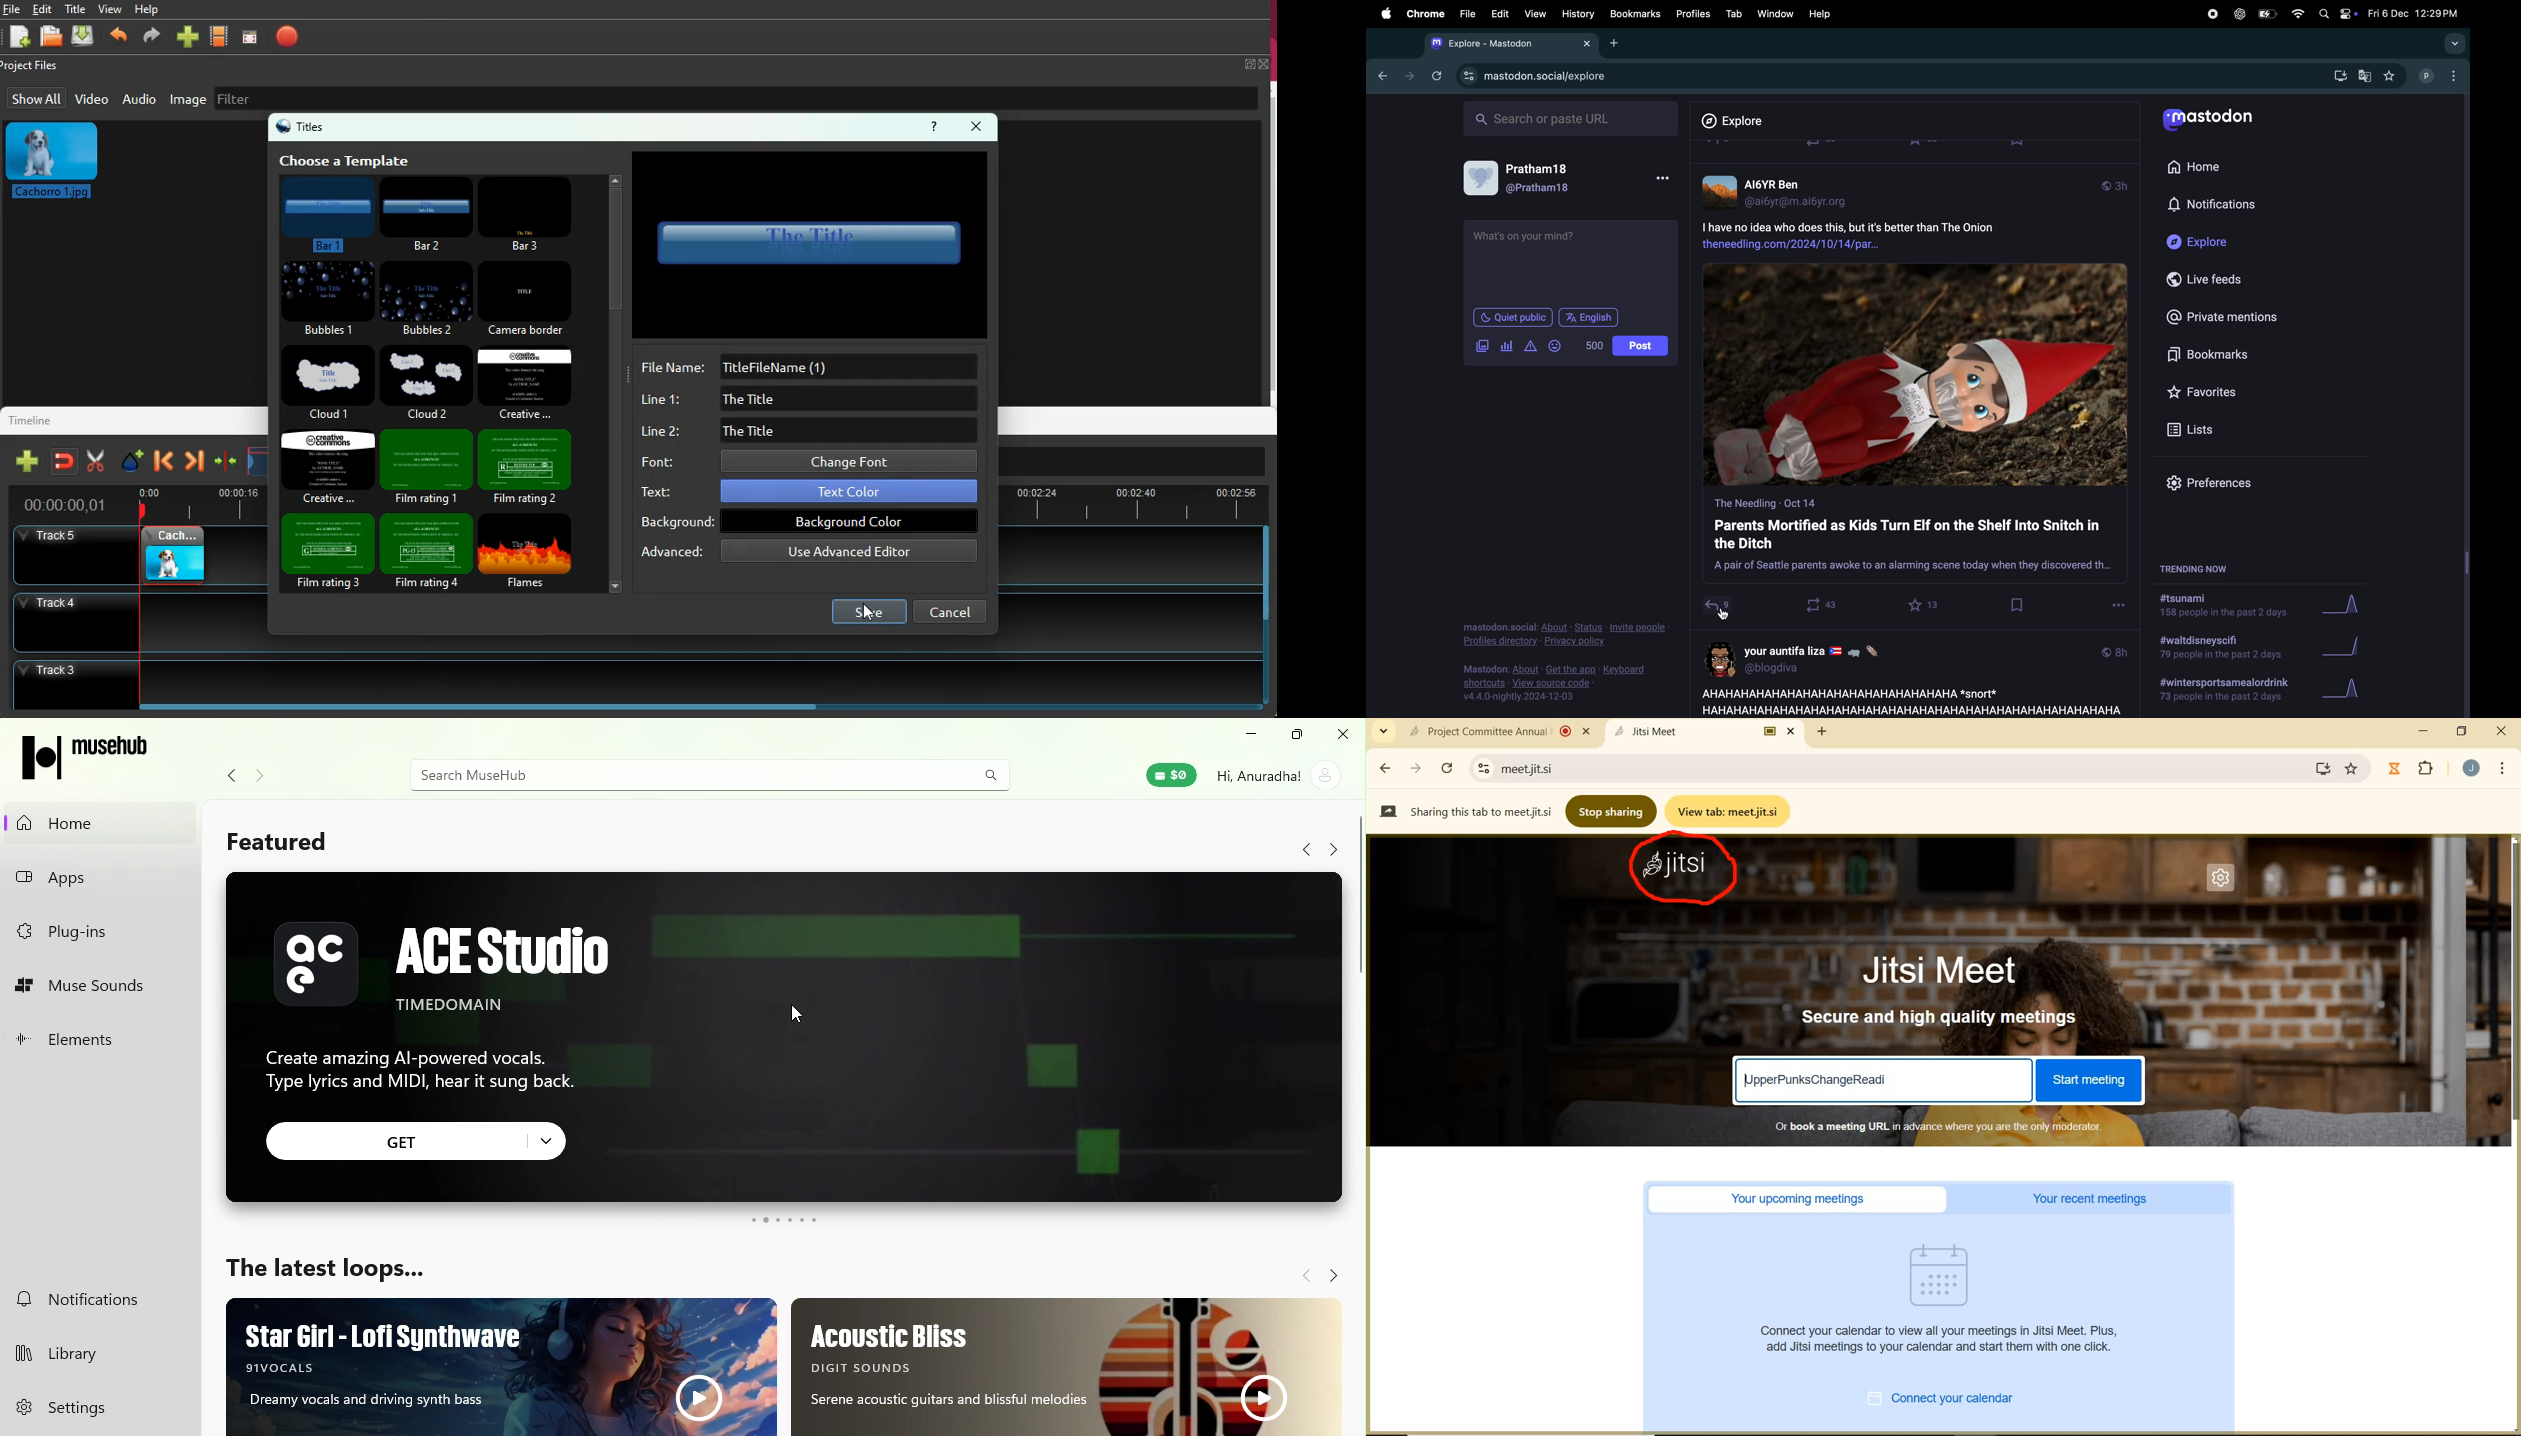 The height and width of the screenshot is (1456, 2548). What do you see at coordinates (1406, 75) in the screenshot?
I see `forward` at bounding box center [1406, 75].